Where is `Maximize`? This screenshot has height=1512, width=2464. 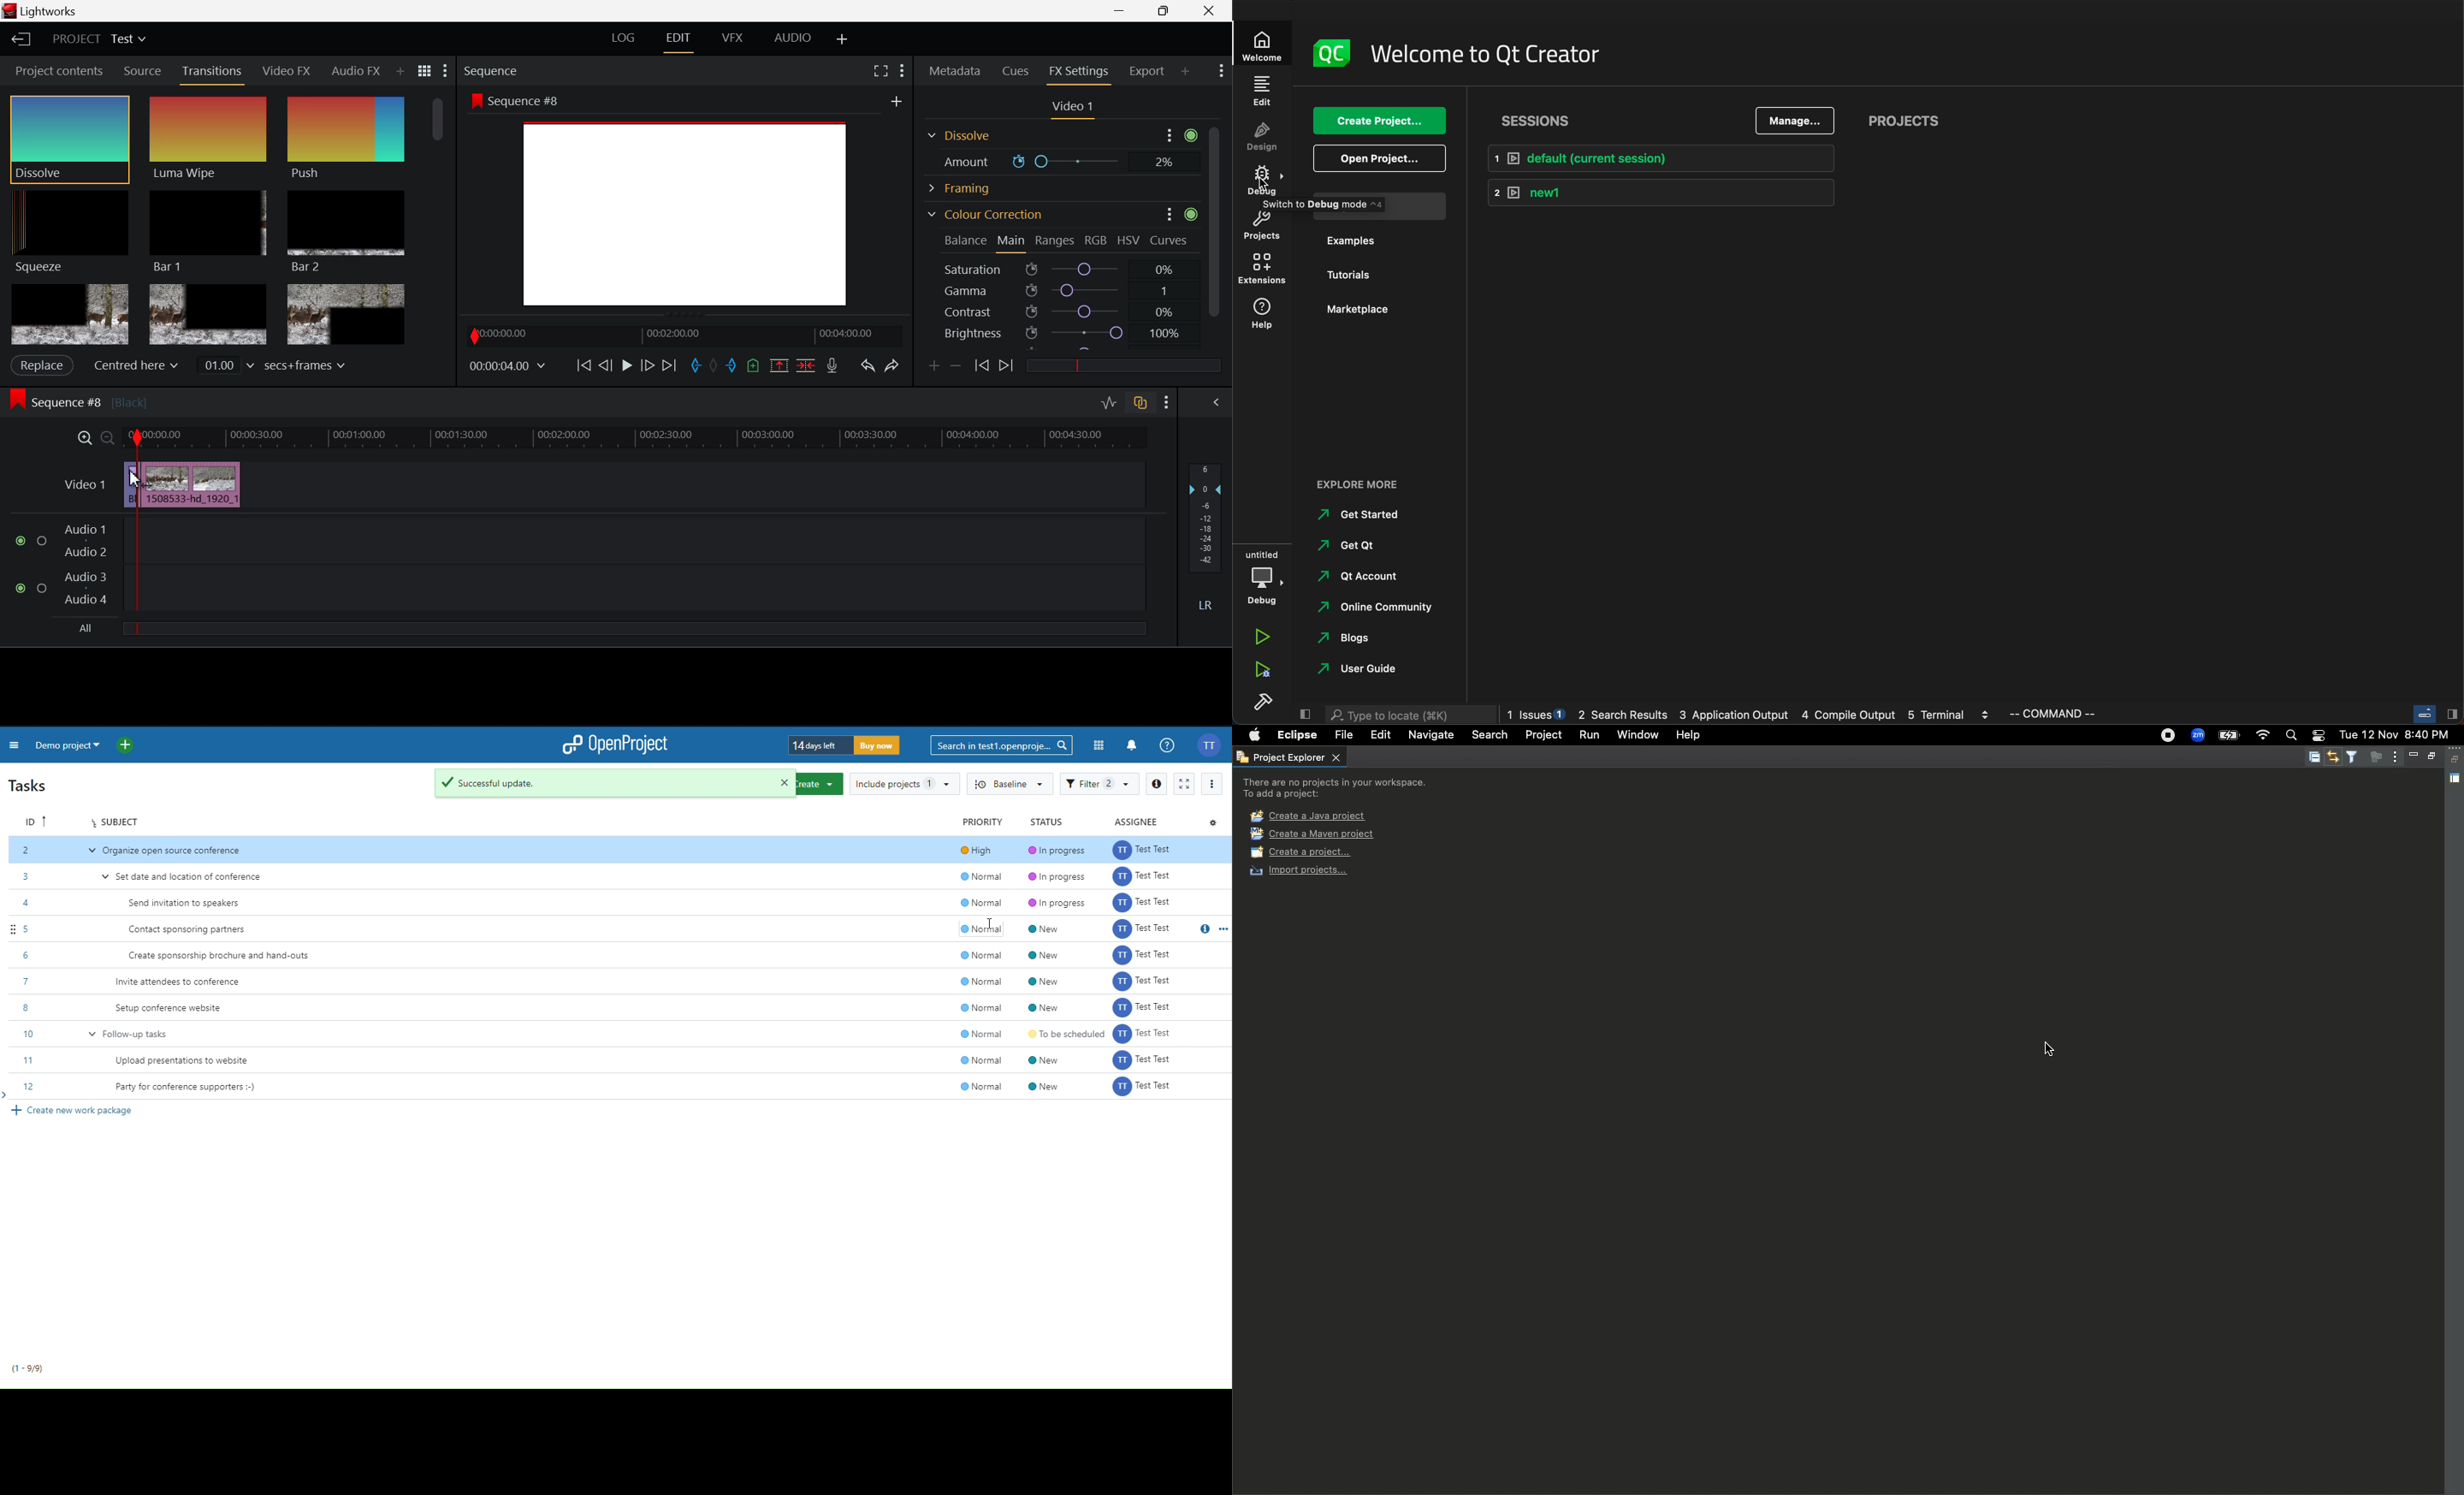 Maximize is located at coordinates (2430, 757).